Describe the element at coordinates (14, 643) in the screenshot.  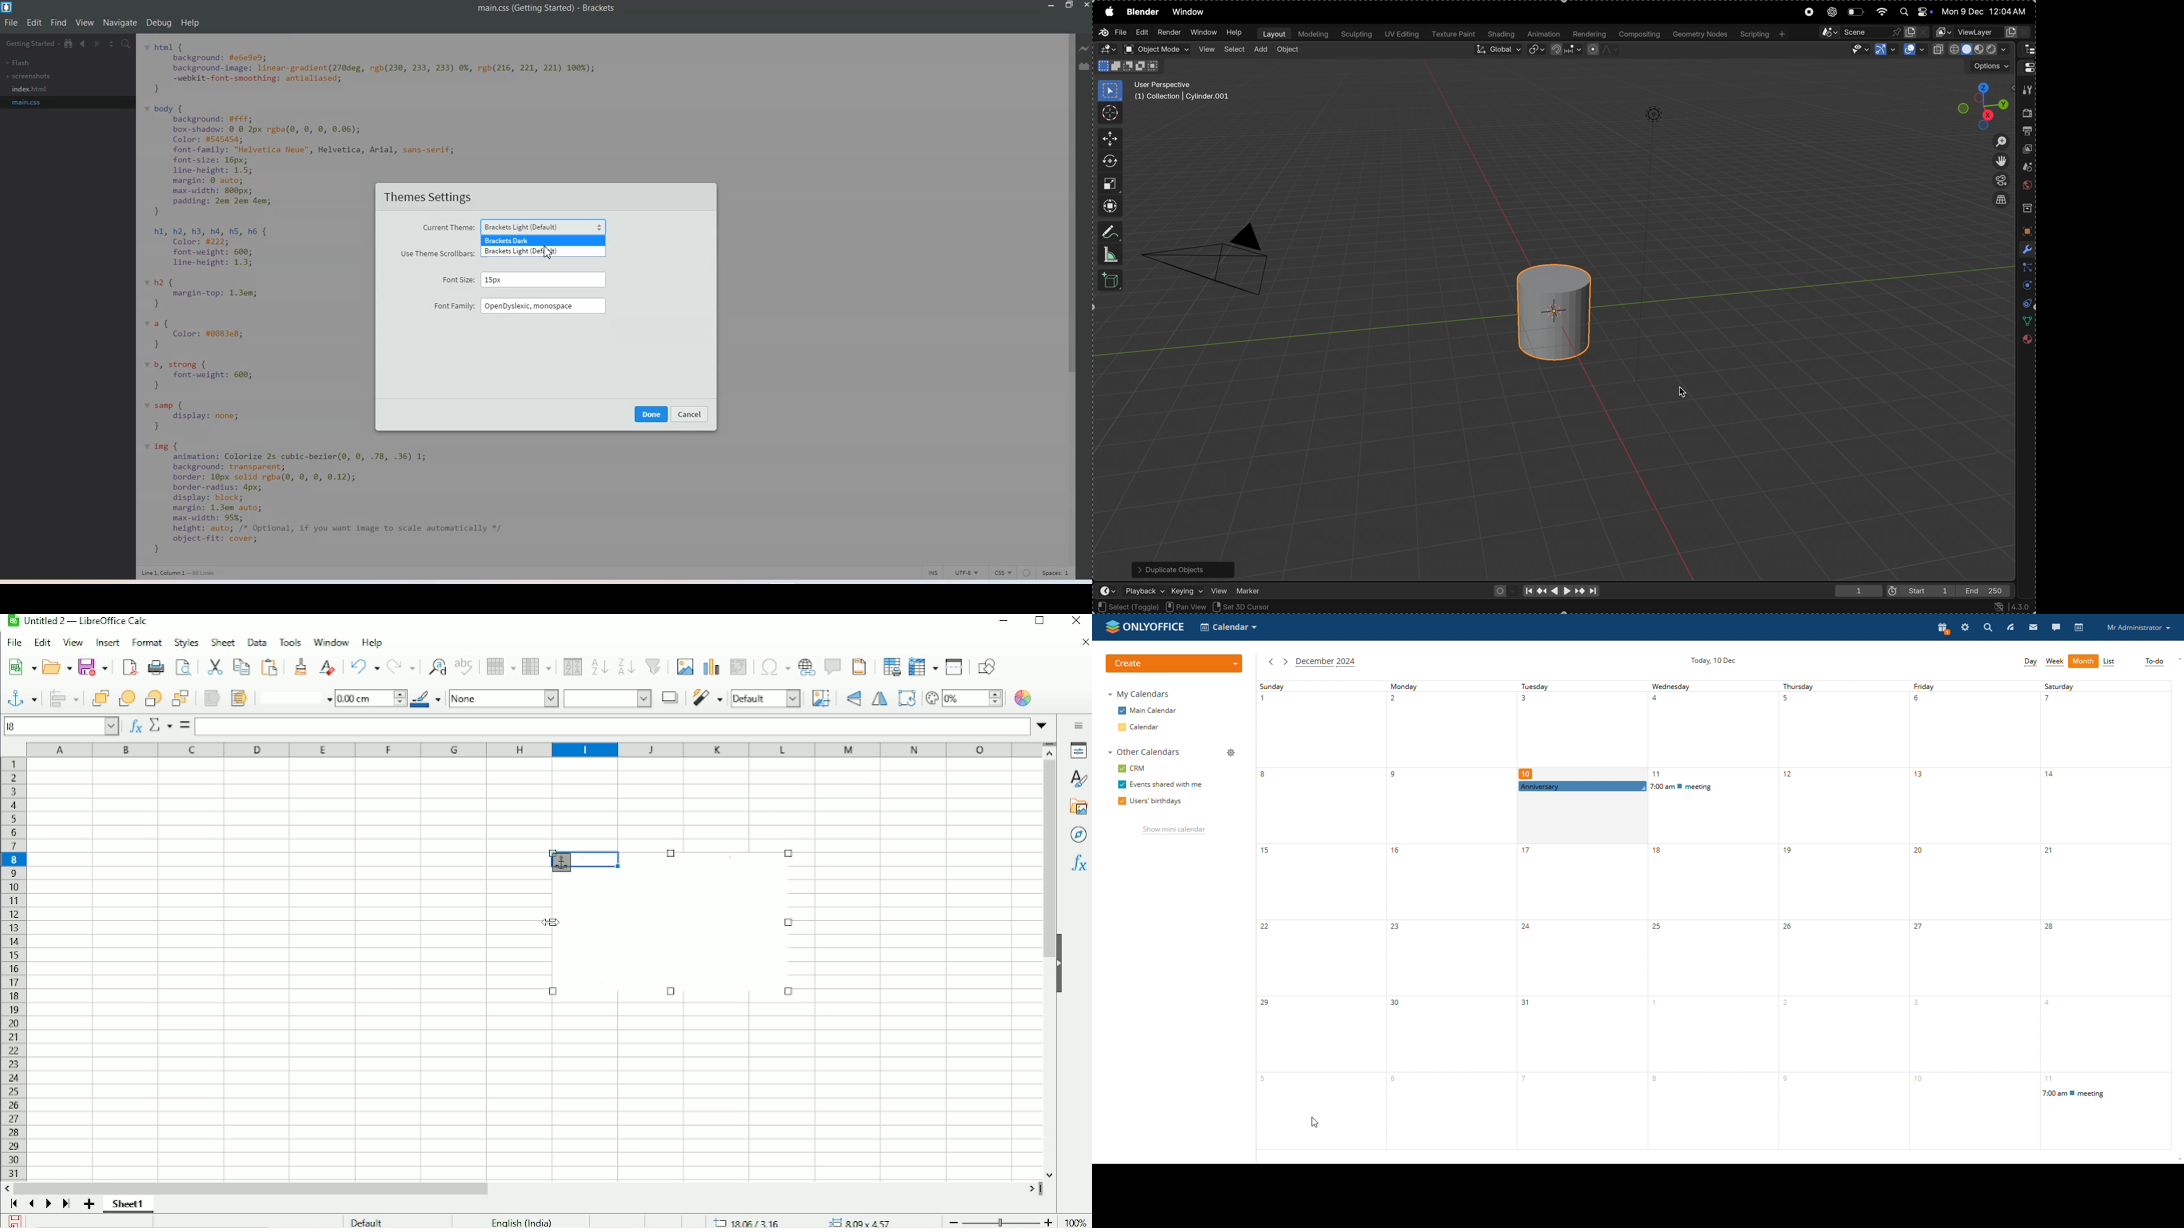
I see `File` at that location.